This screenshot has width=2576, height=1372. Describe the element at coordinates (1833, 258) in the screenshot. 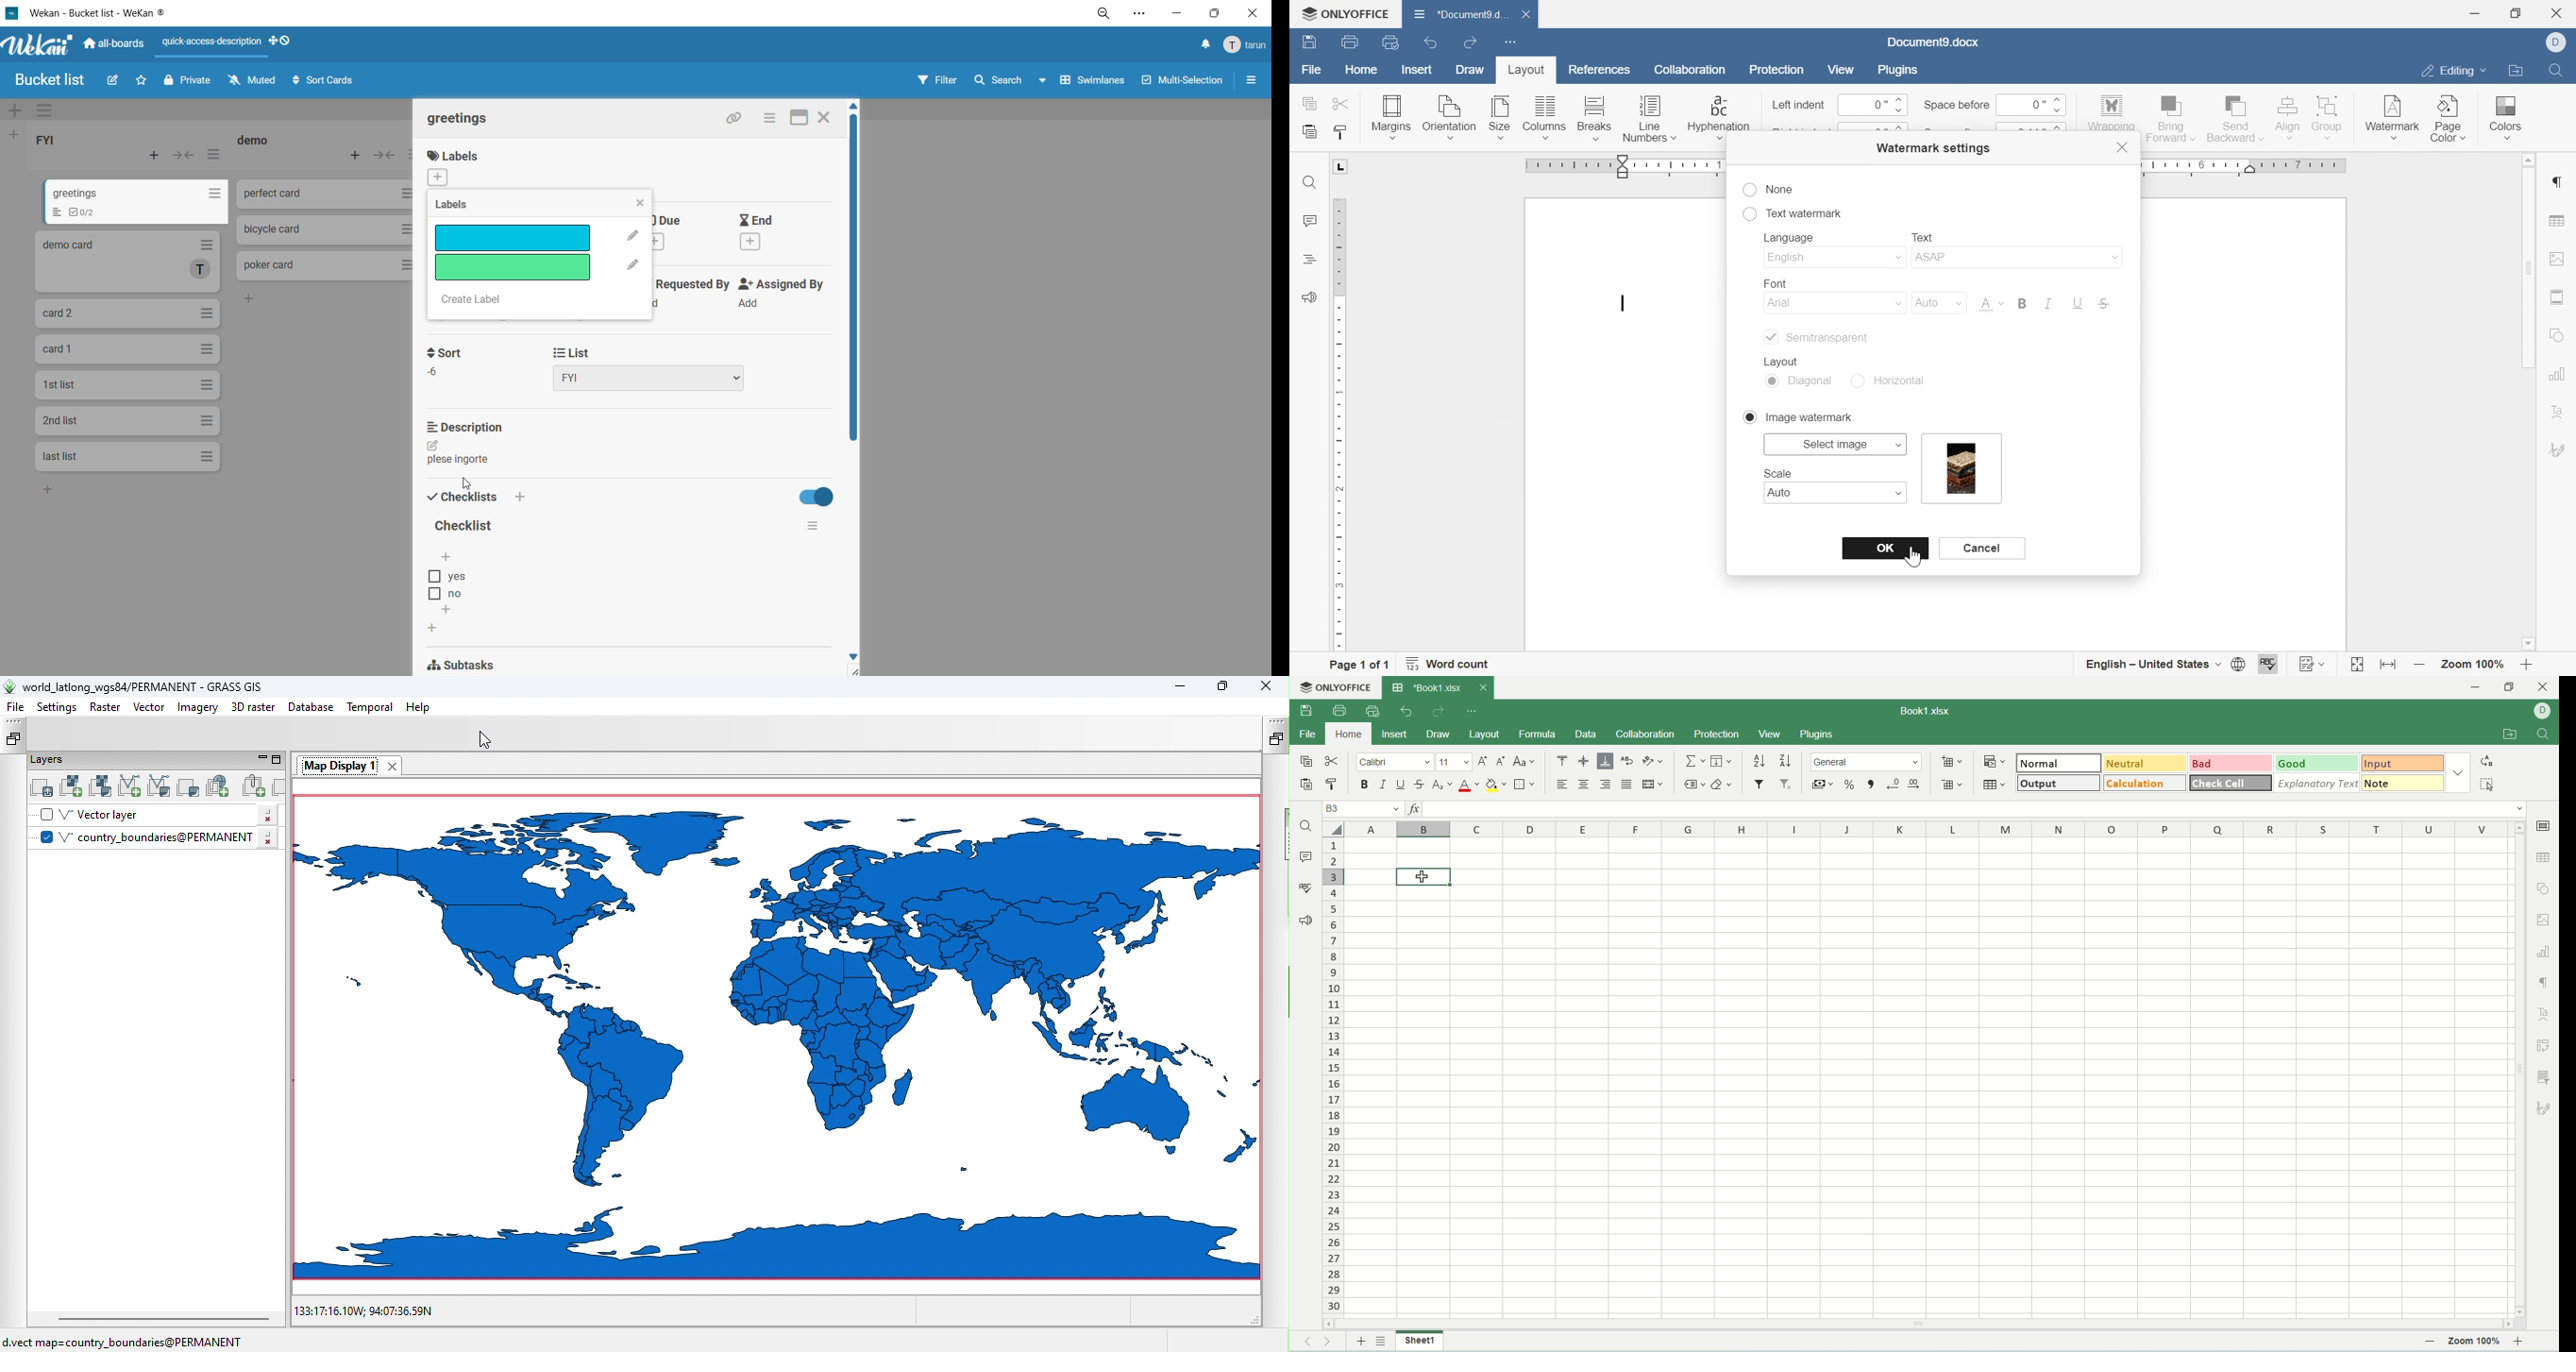

I see `english` at that location.